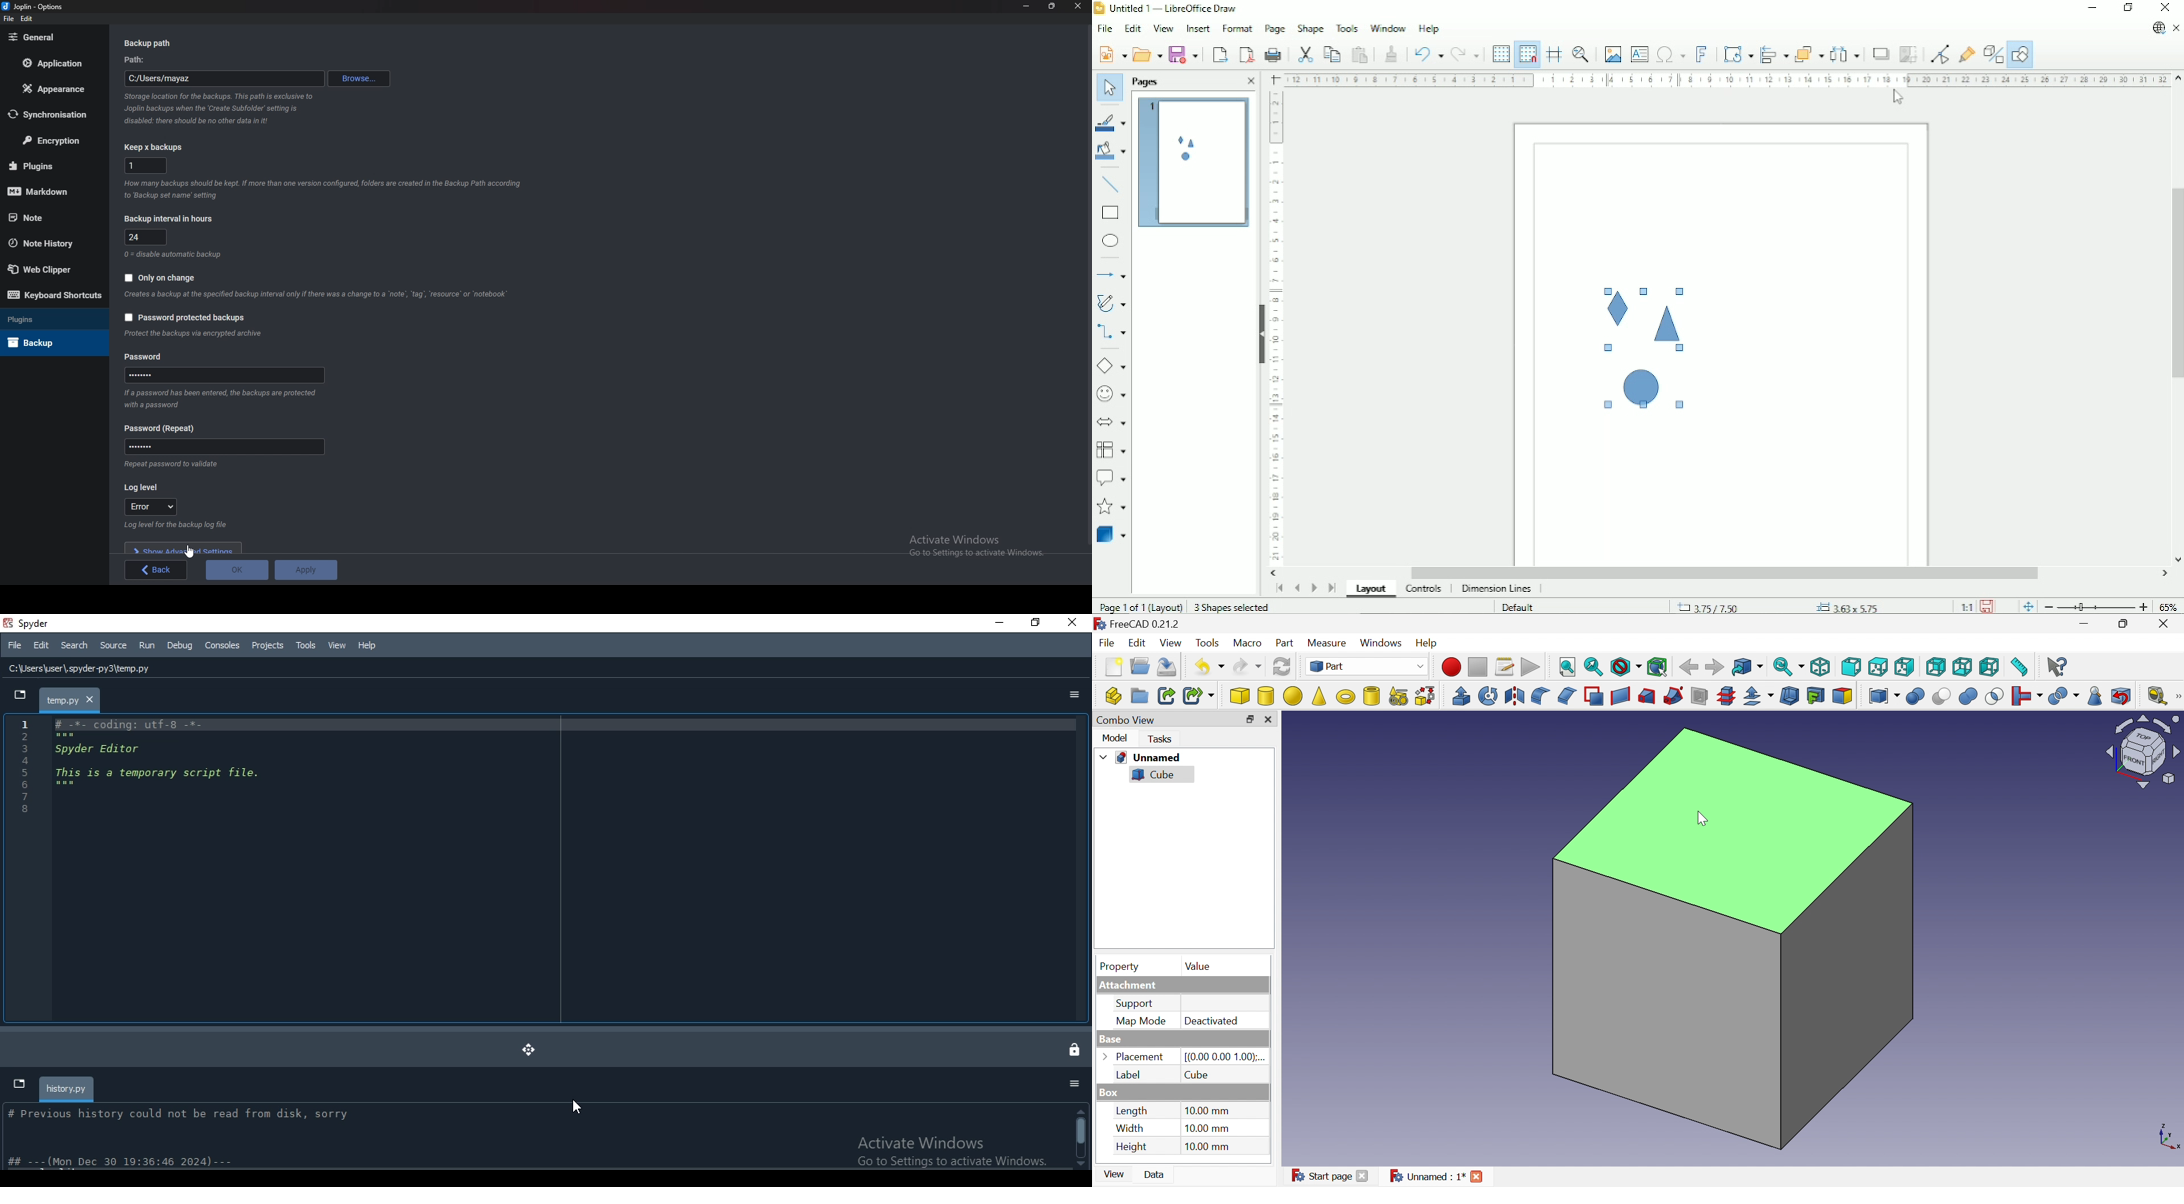 The width and height of the screenshot is (2184, 1204). I want to click on Sphere, so click(1293, 696).